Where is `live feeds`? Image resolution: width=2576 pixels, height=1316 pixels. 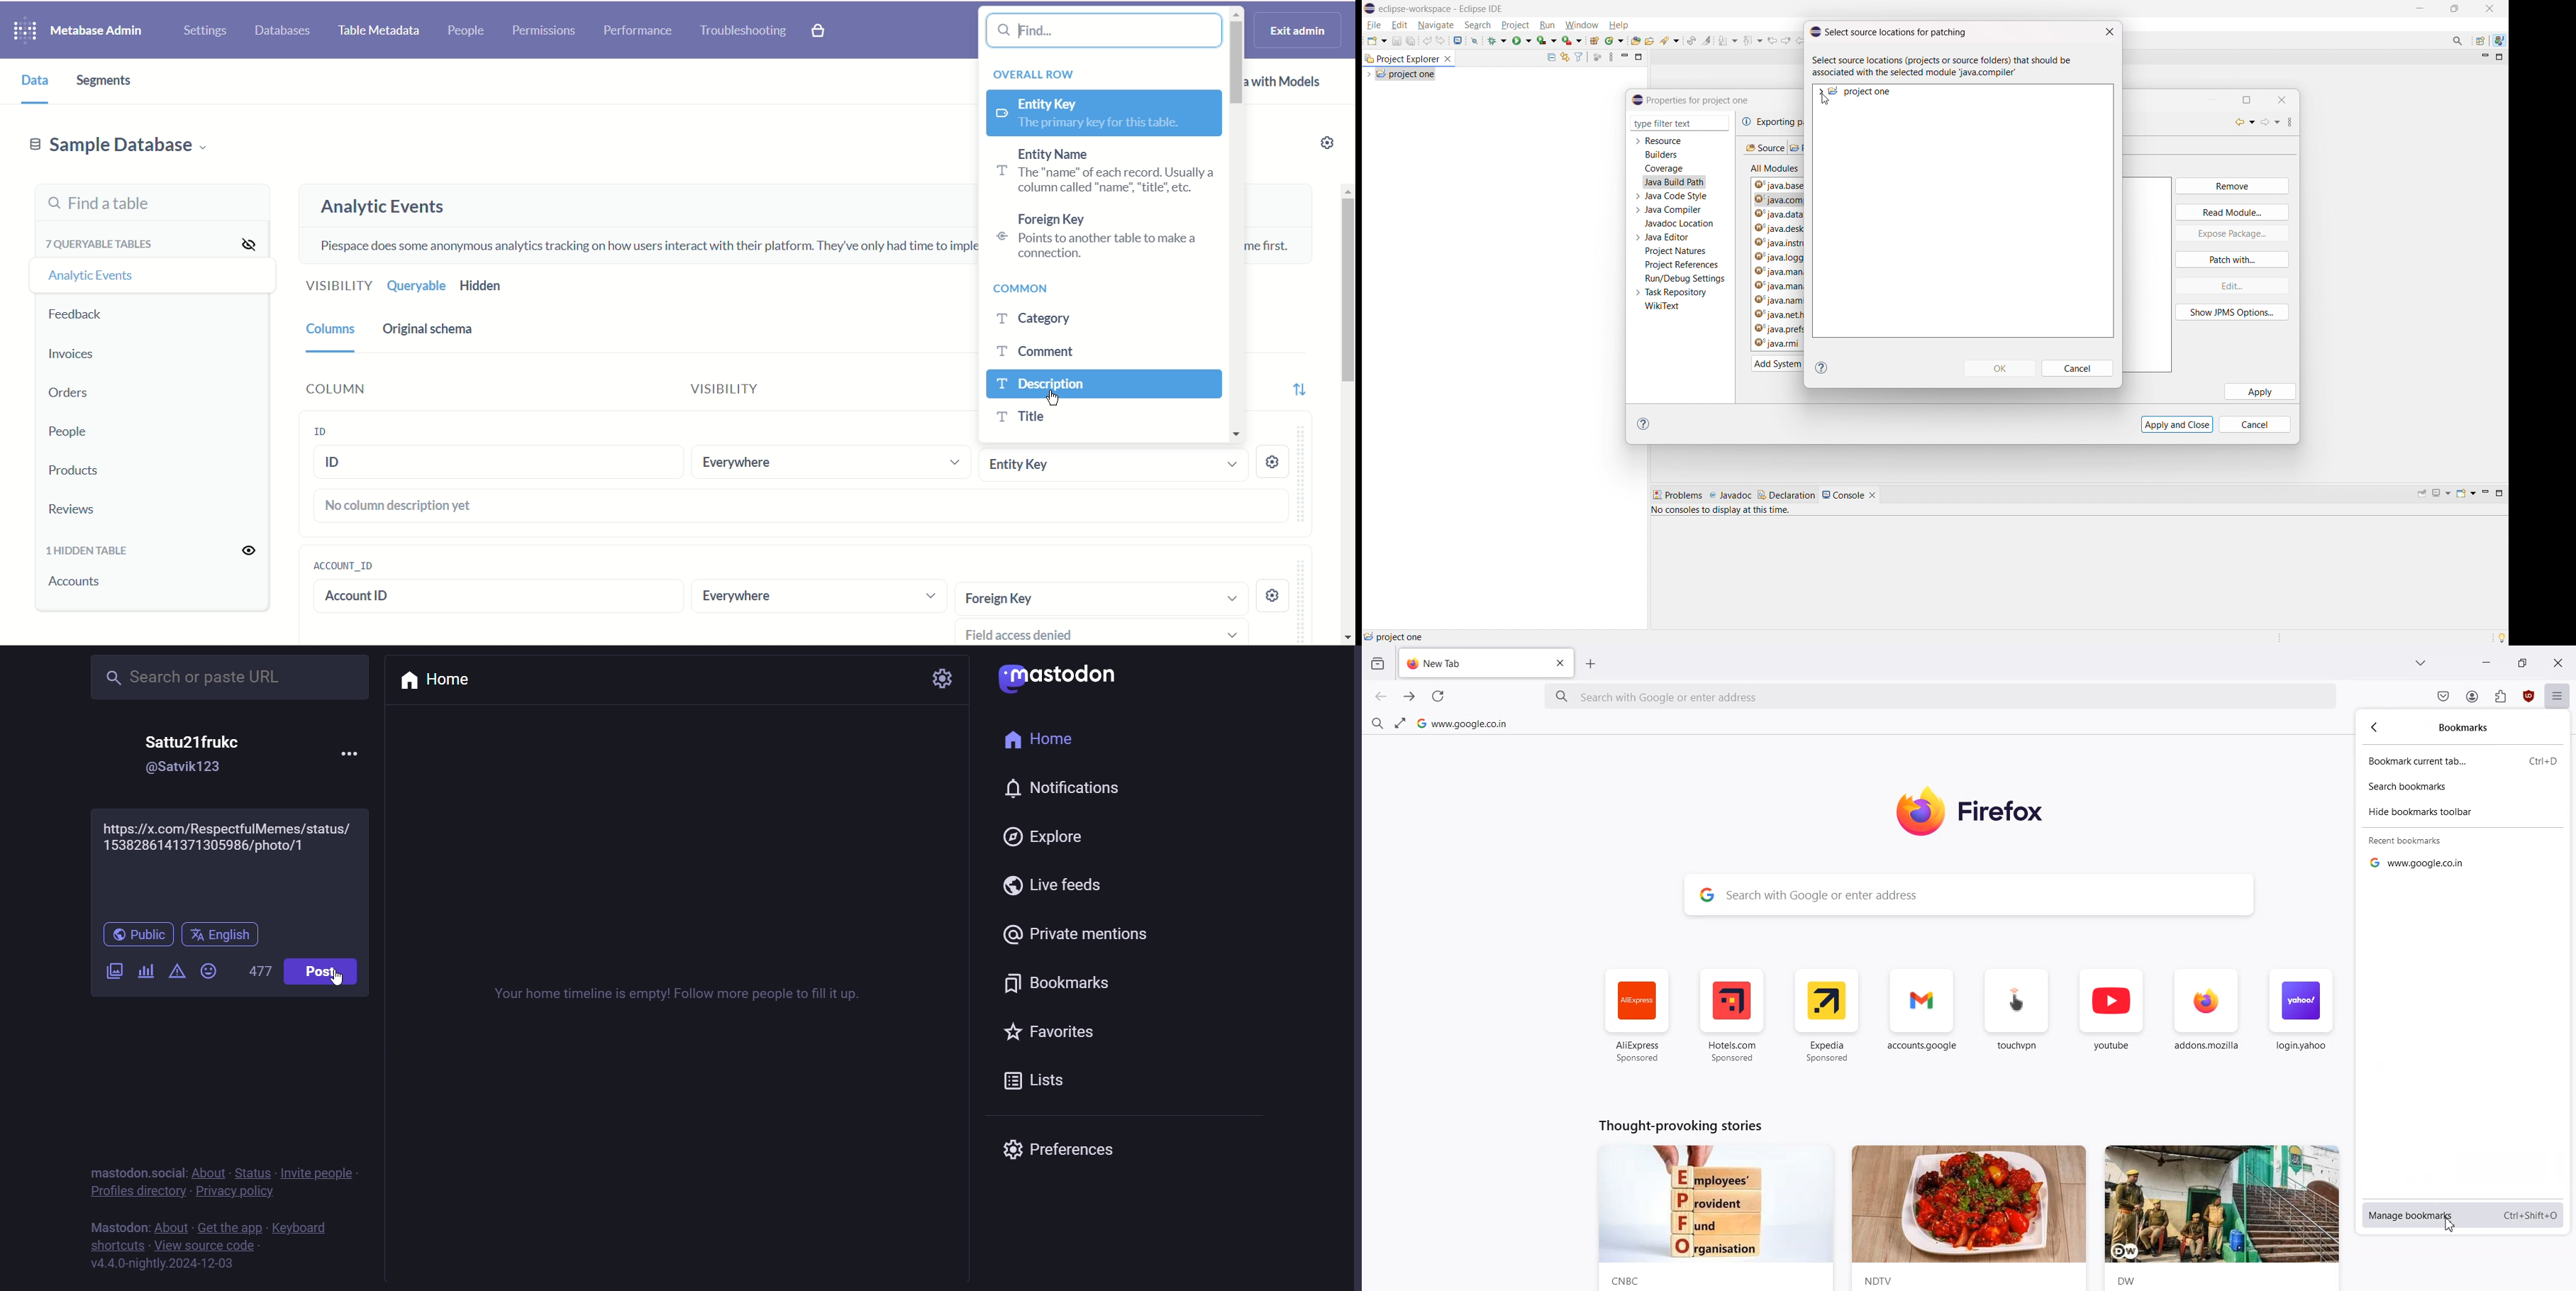 live feeds is located at coordinates (1048, 885).